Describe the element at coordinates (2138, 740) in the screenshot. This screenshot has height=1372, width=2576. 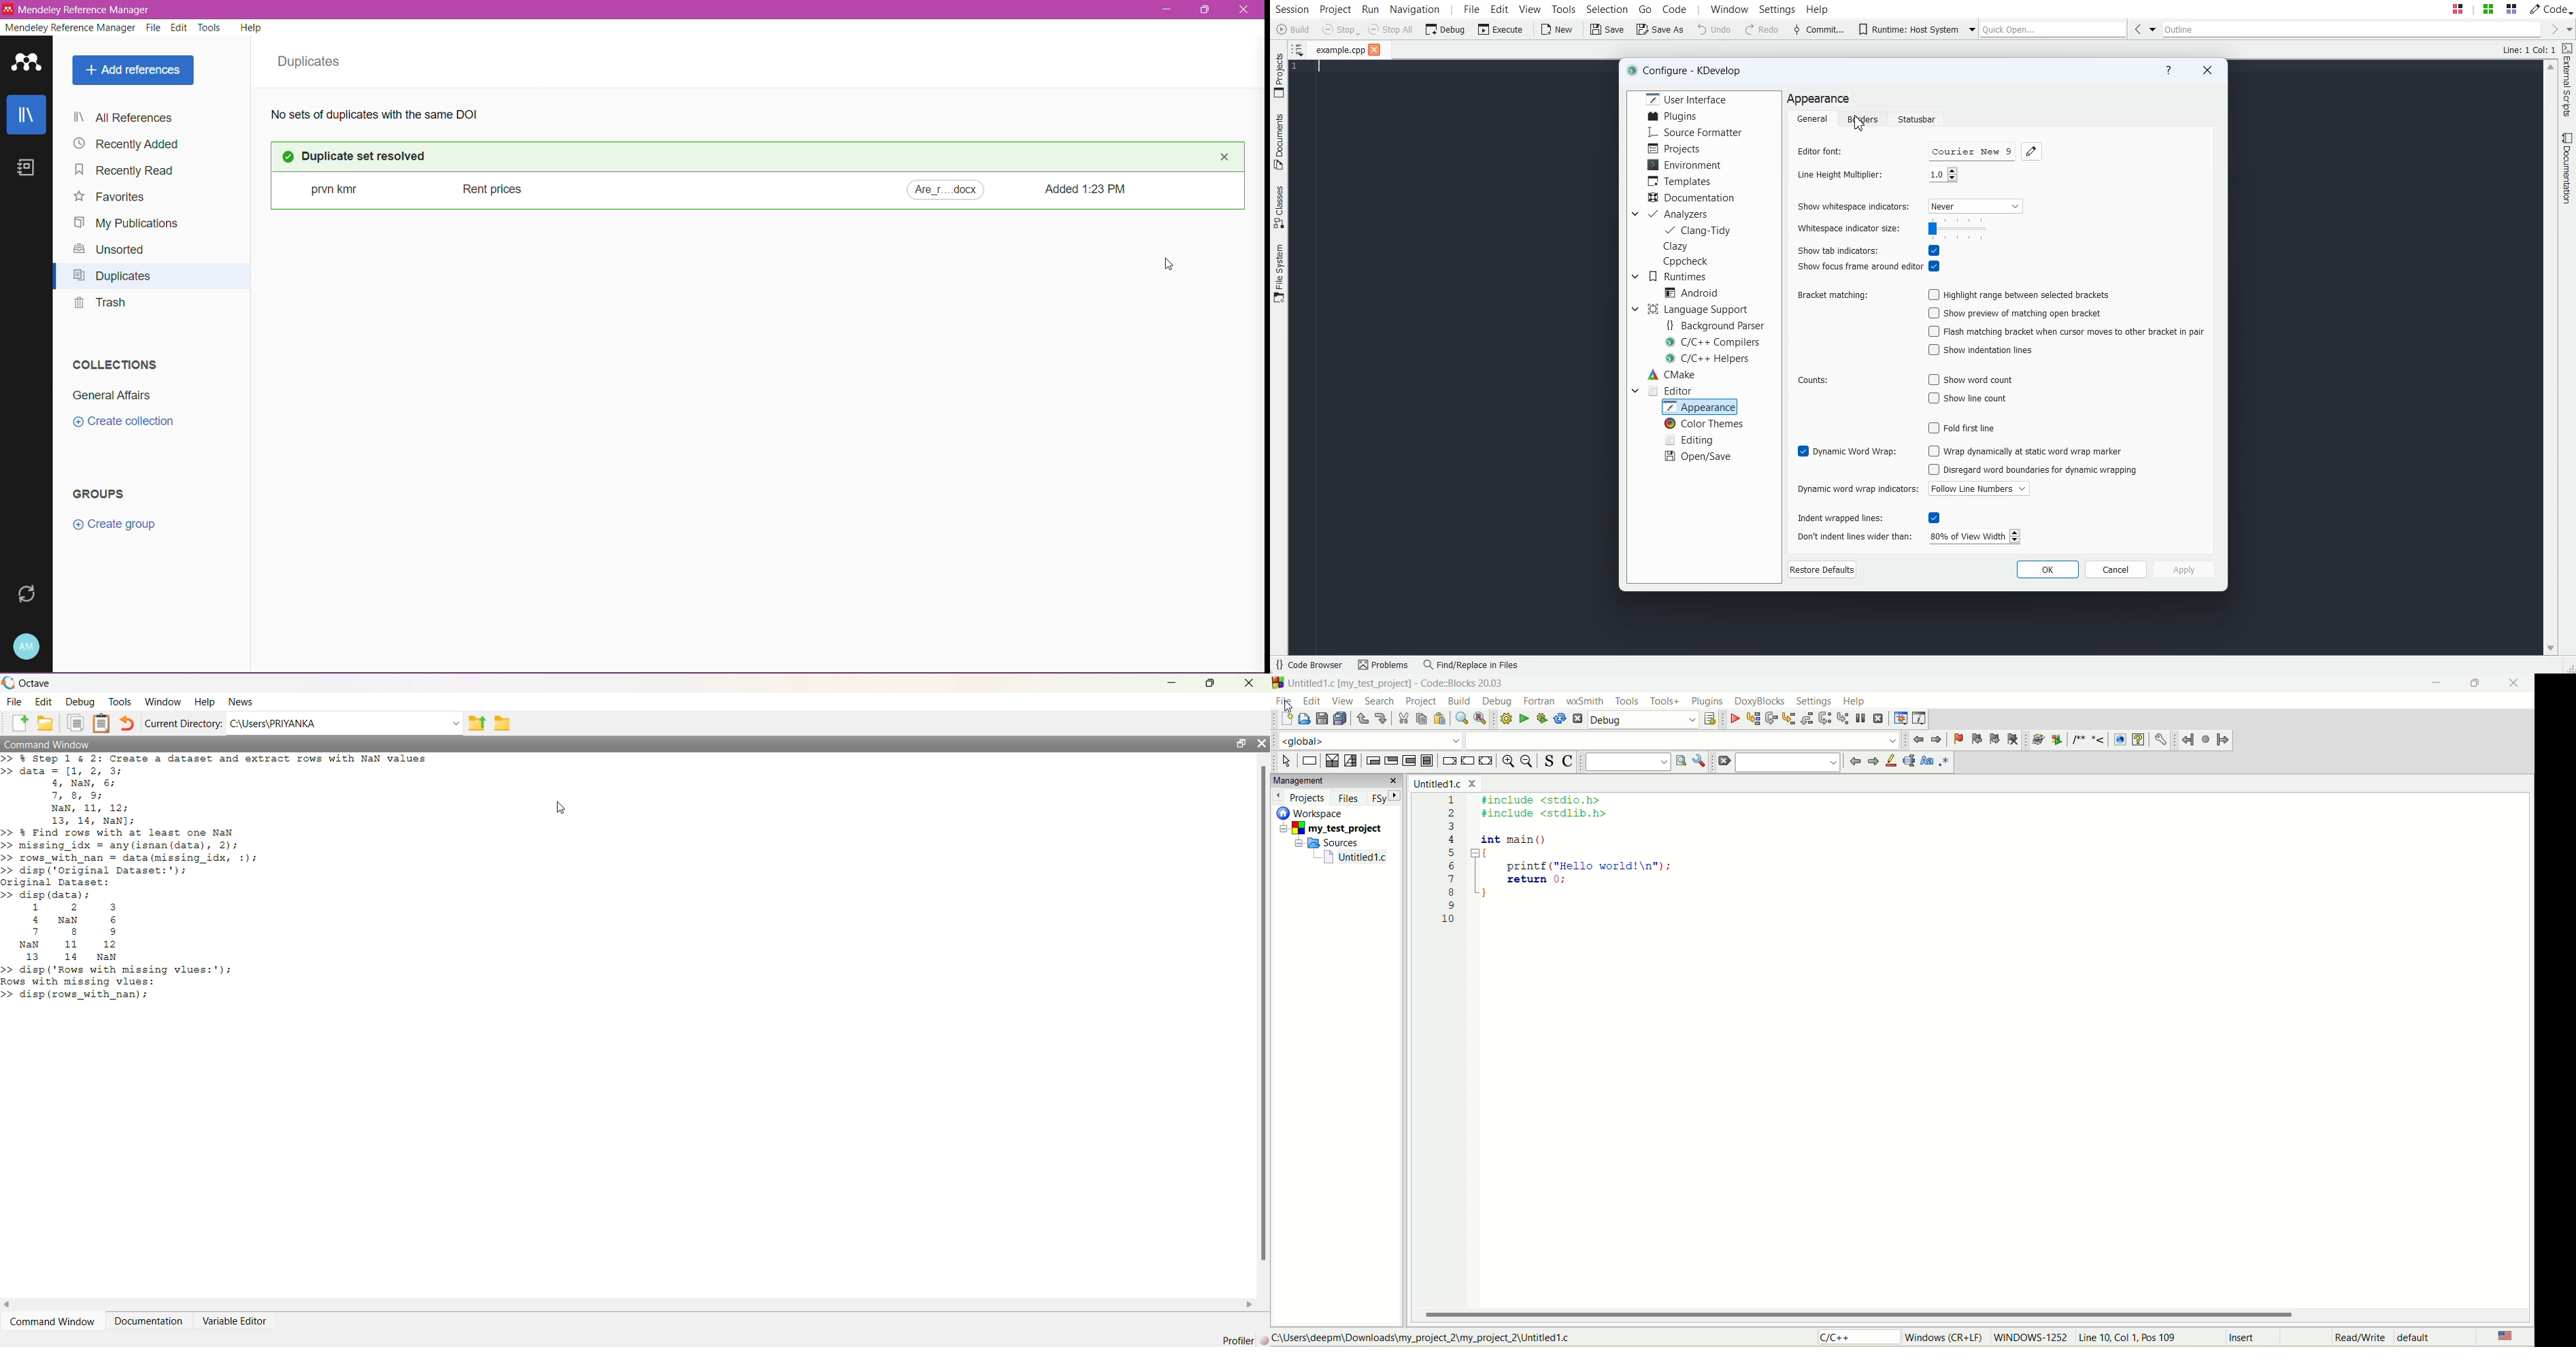
I see `CHM` at that location.